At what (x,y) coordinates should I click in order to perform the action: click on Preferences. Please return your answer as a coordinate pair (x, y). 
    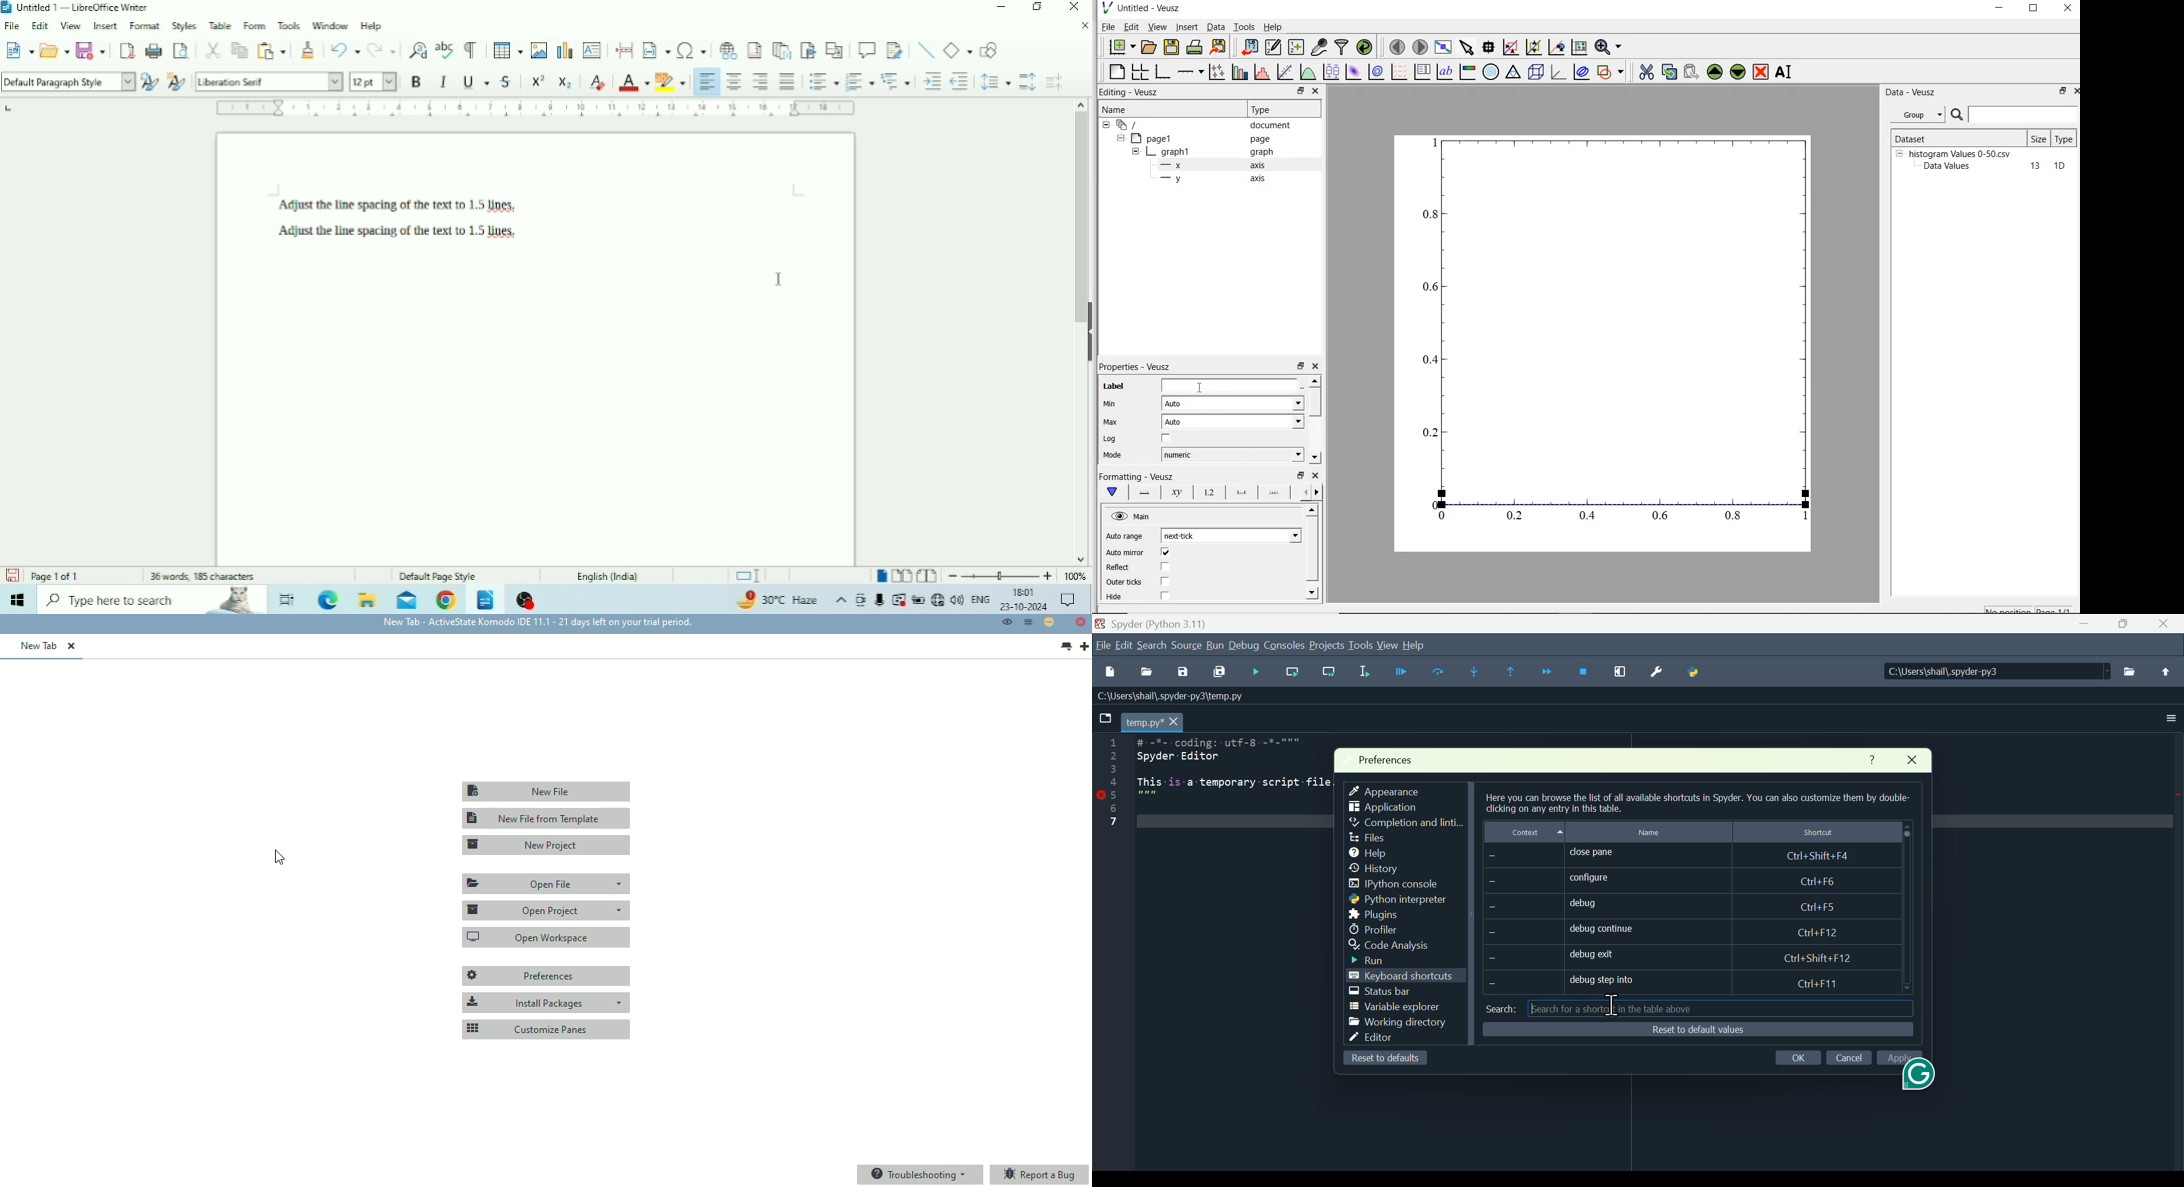
    Looking at the image, I should click on (1391, 756).